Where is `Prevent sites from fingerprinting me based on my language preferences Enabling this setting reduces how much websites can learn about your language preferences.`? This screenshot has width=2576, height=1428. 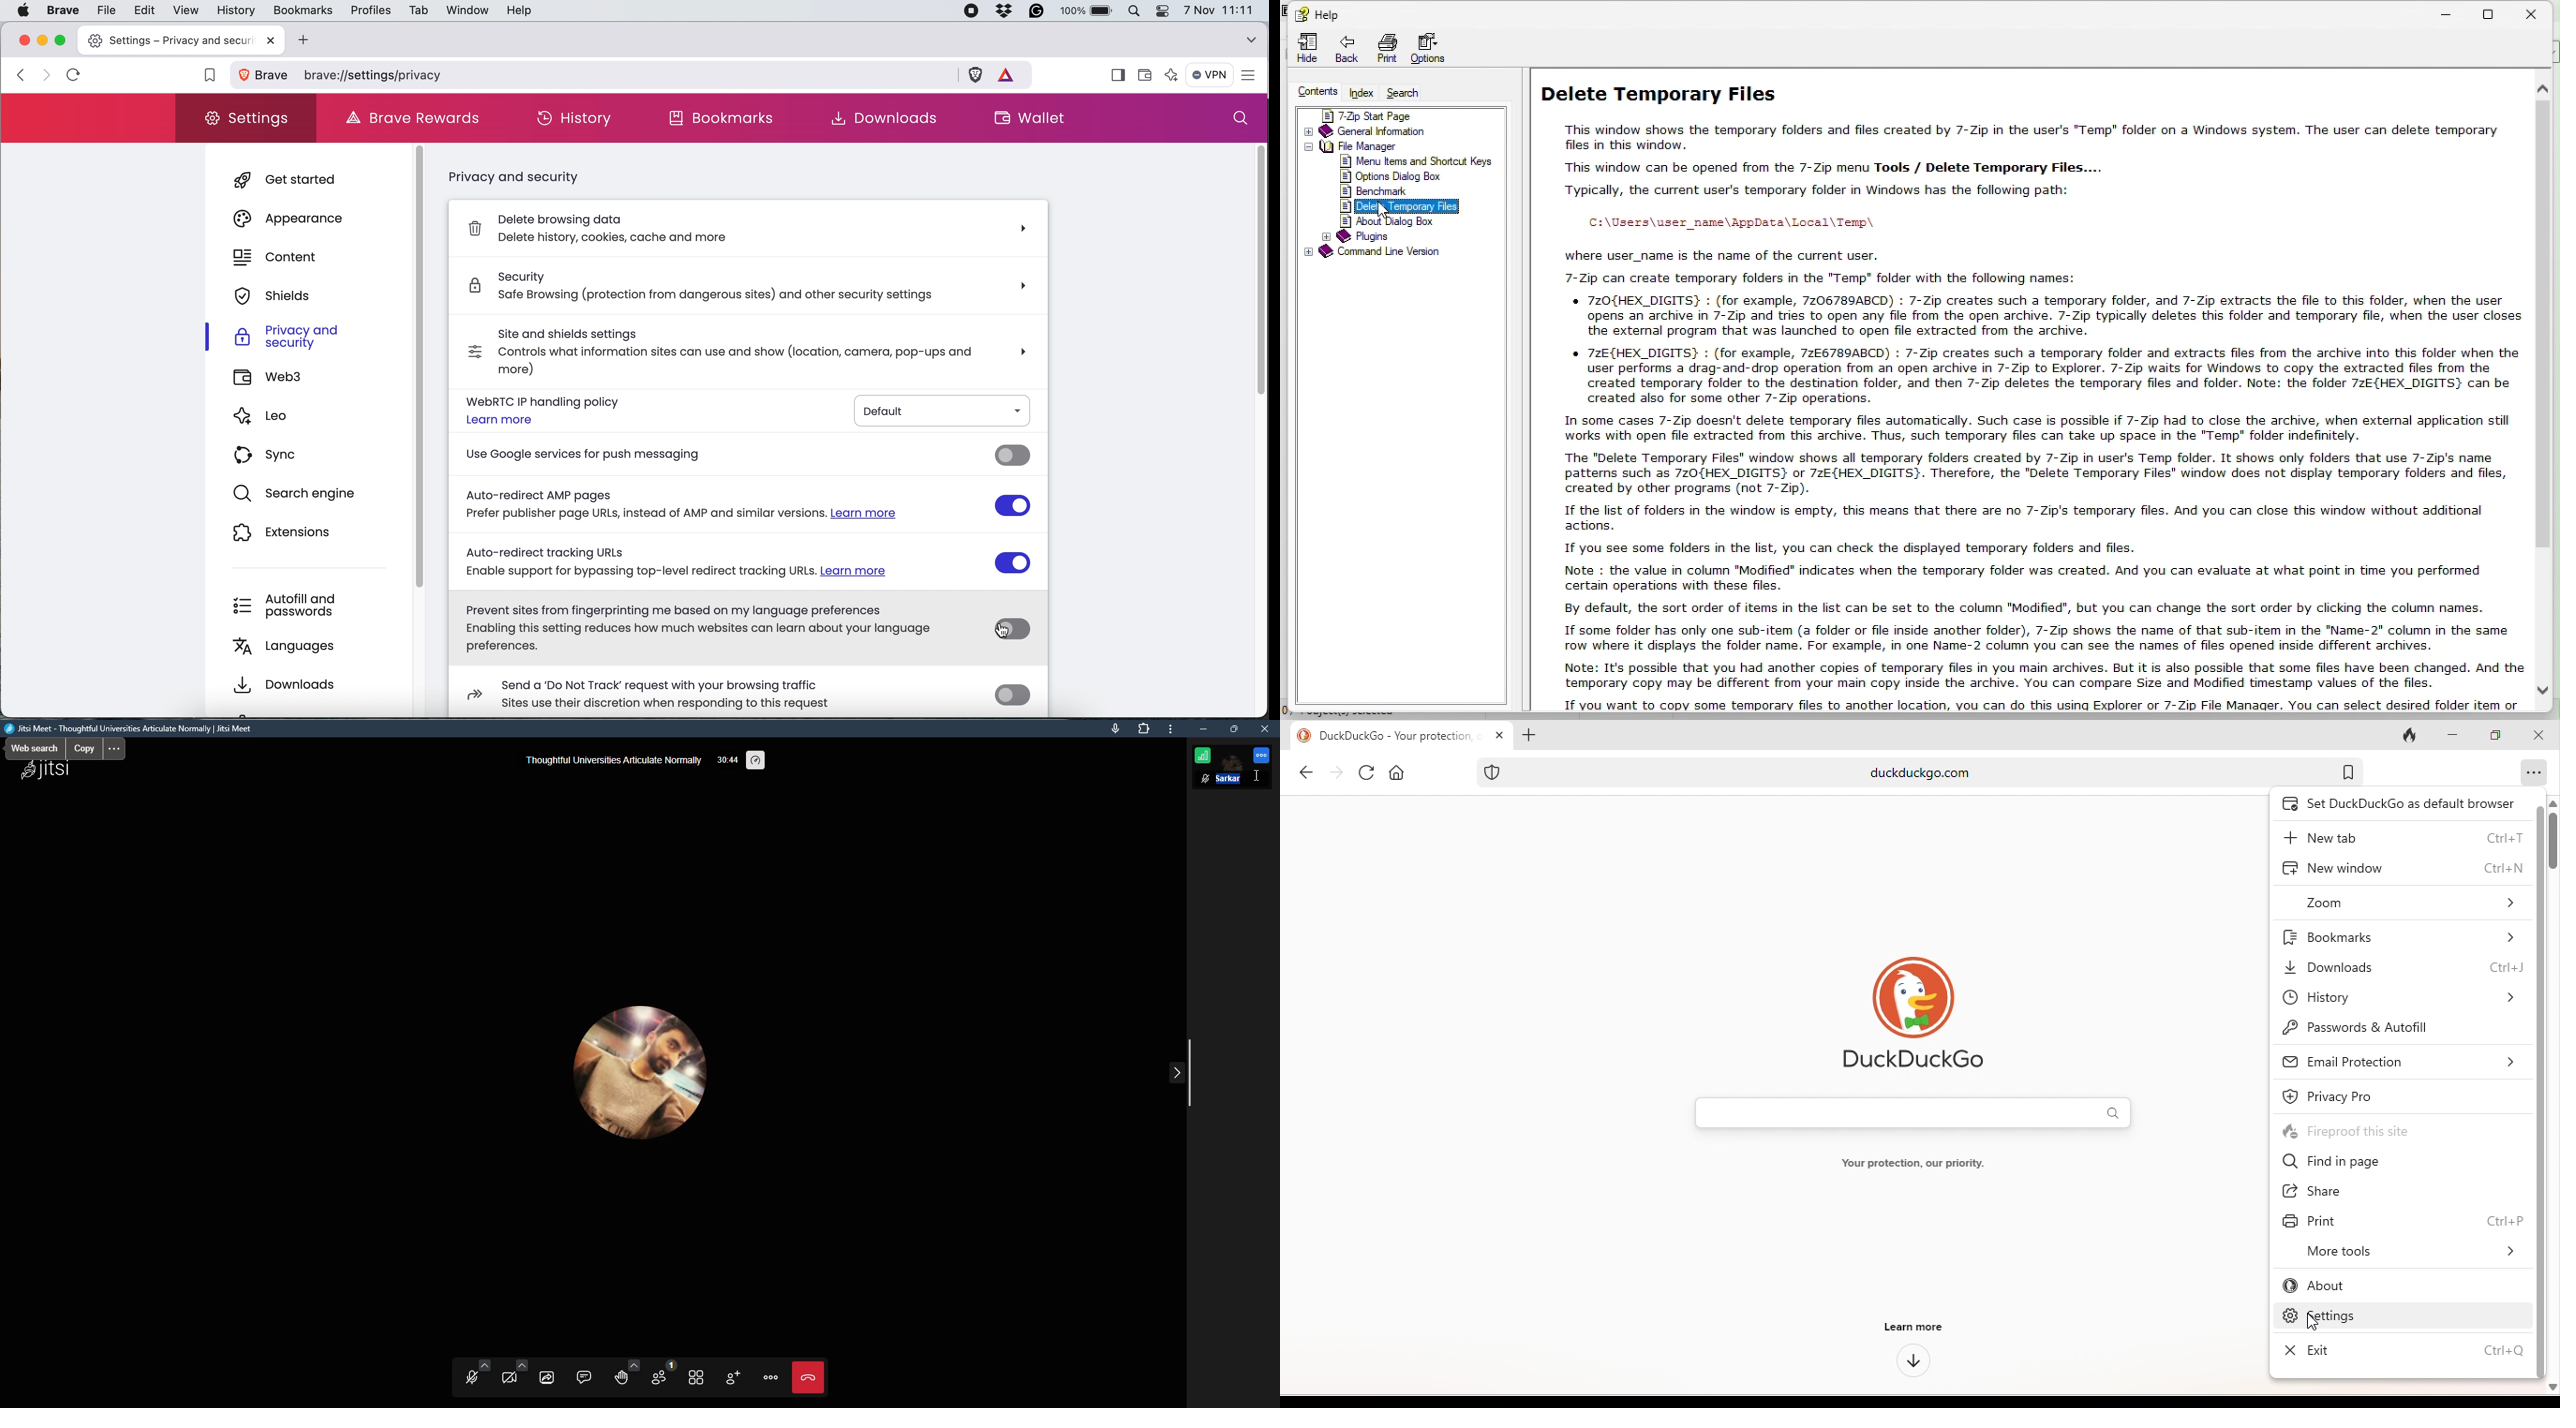
Prevent sites from fingerprinting me based on my language preferences Enabling this setting reduces how much websites can learn about your language preferences. is located at coordinates (708, 628).